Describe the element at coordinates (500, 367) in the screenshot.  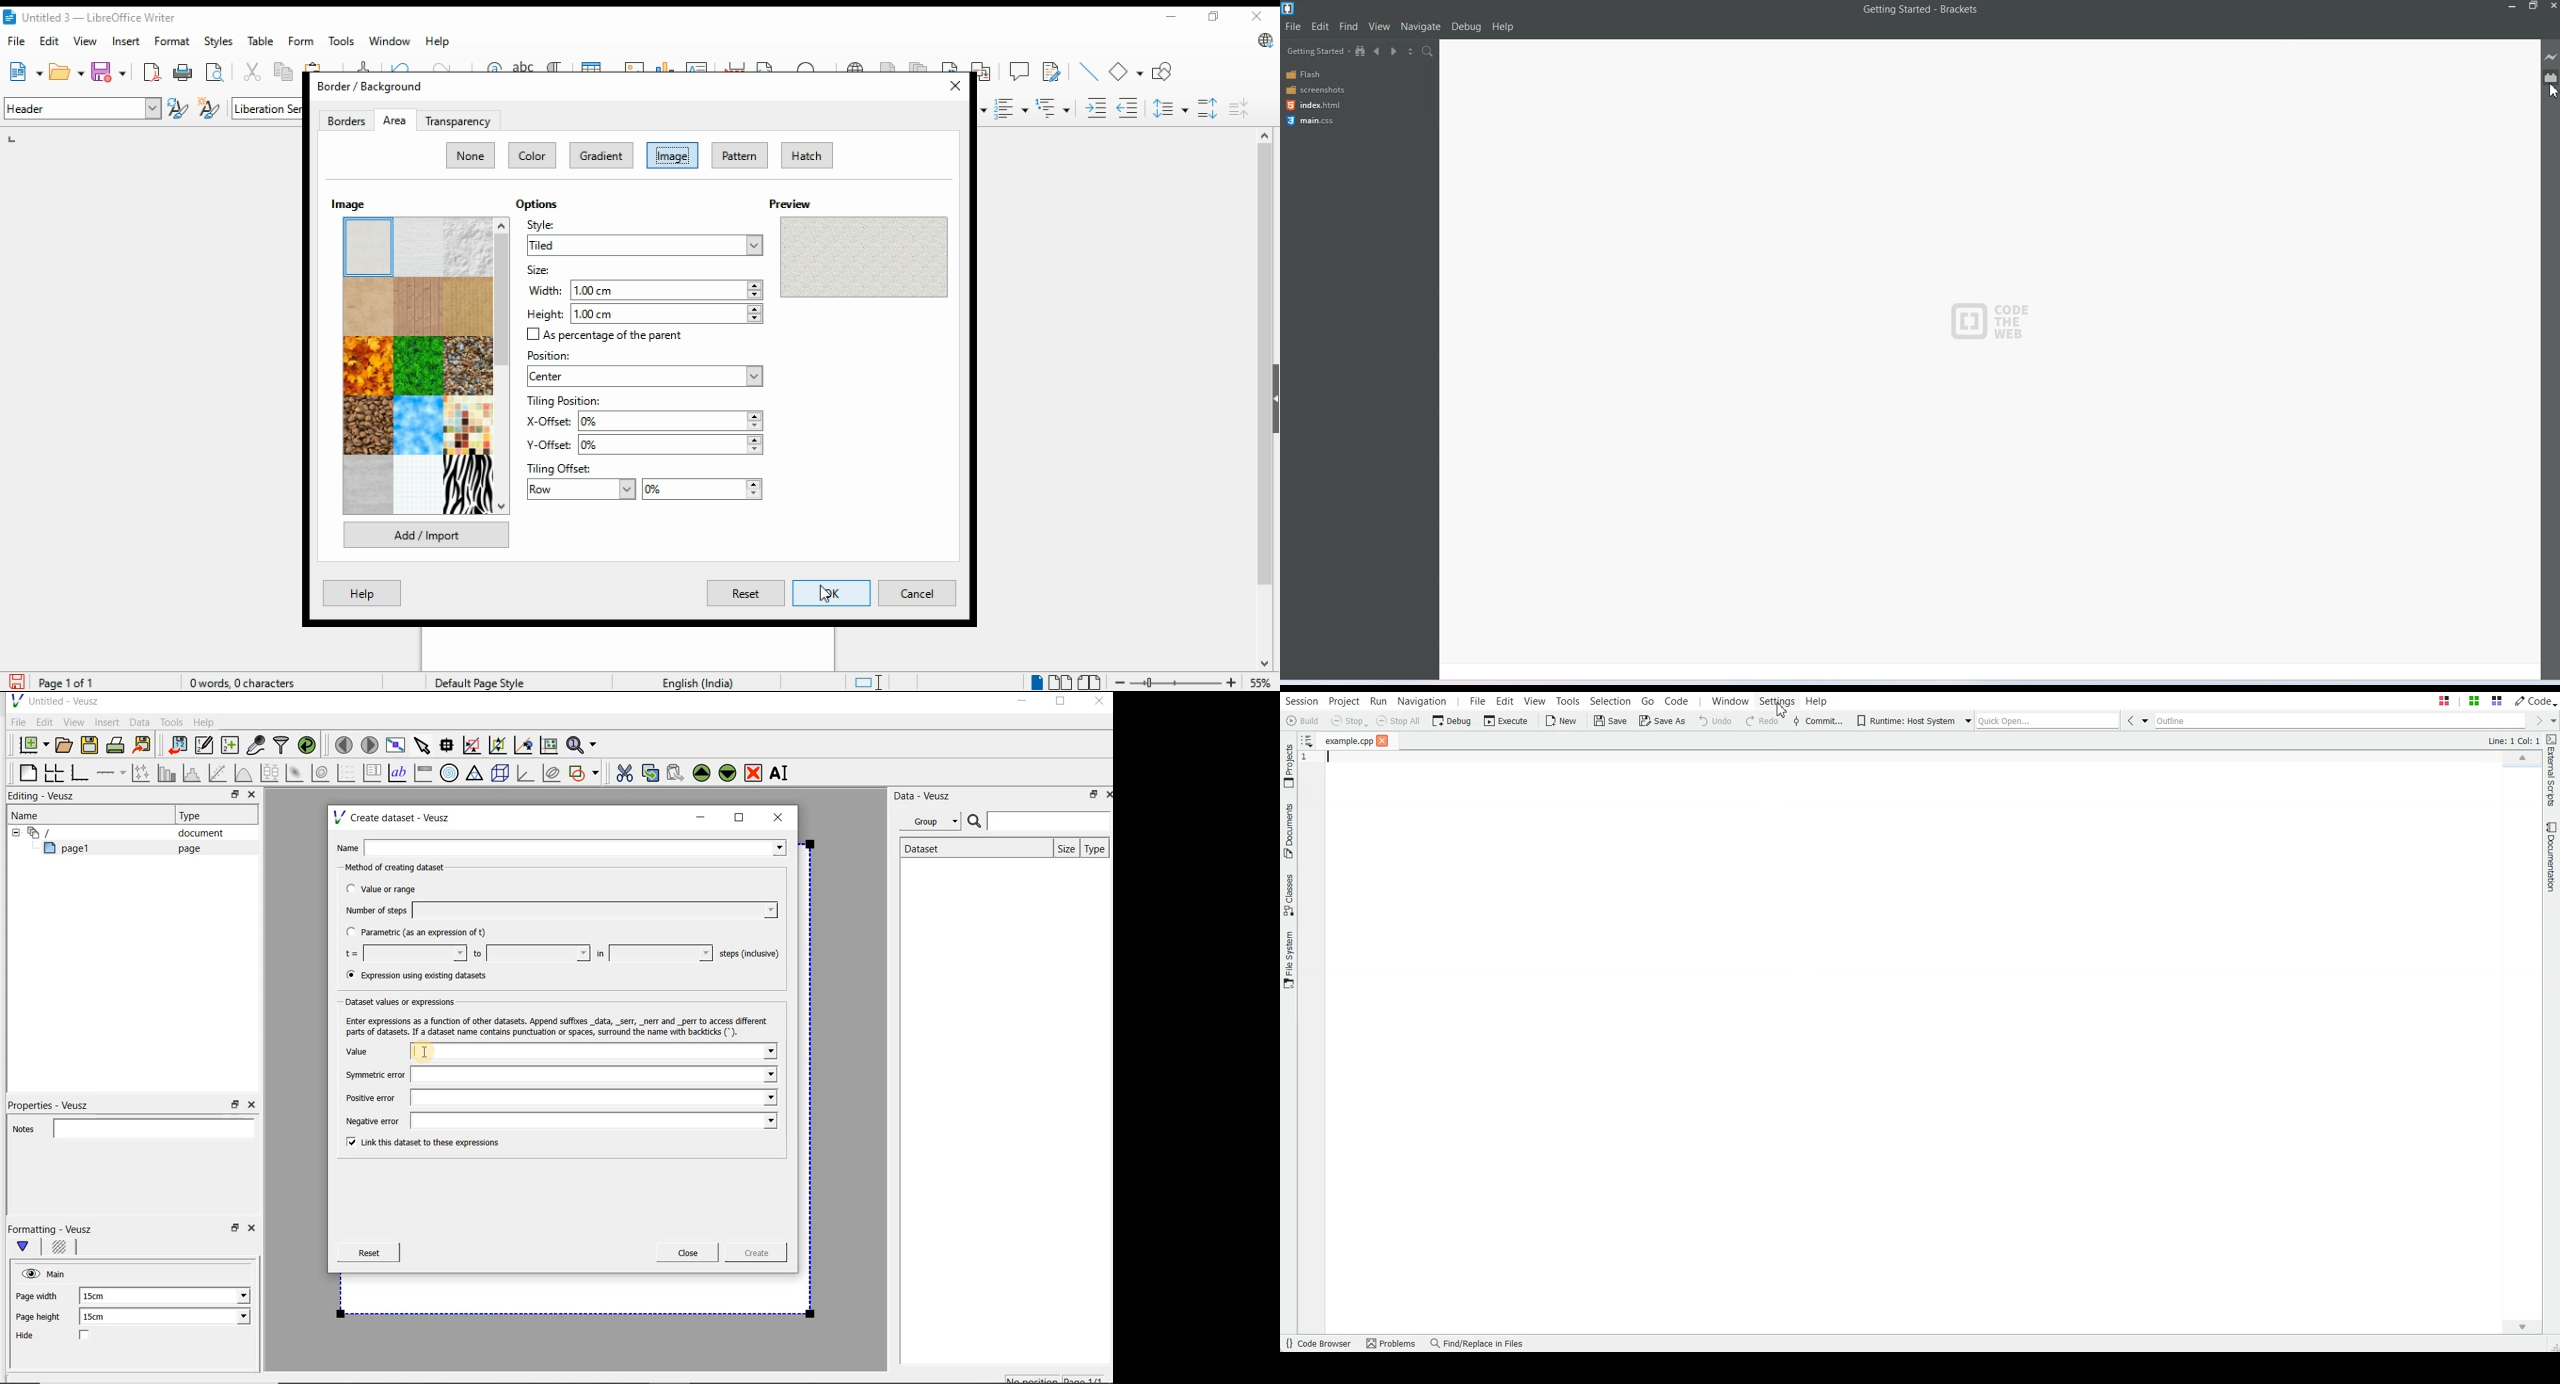
I see `scroll bar` at that location.